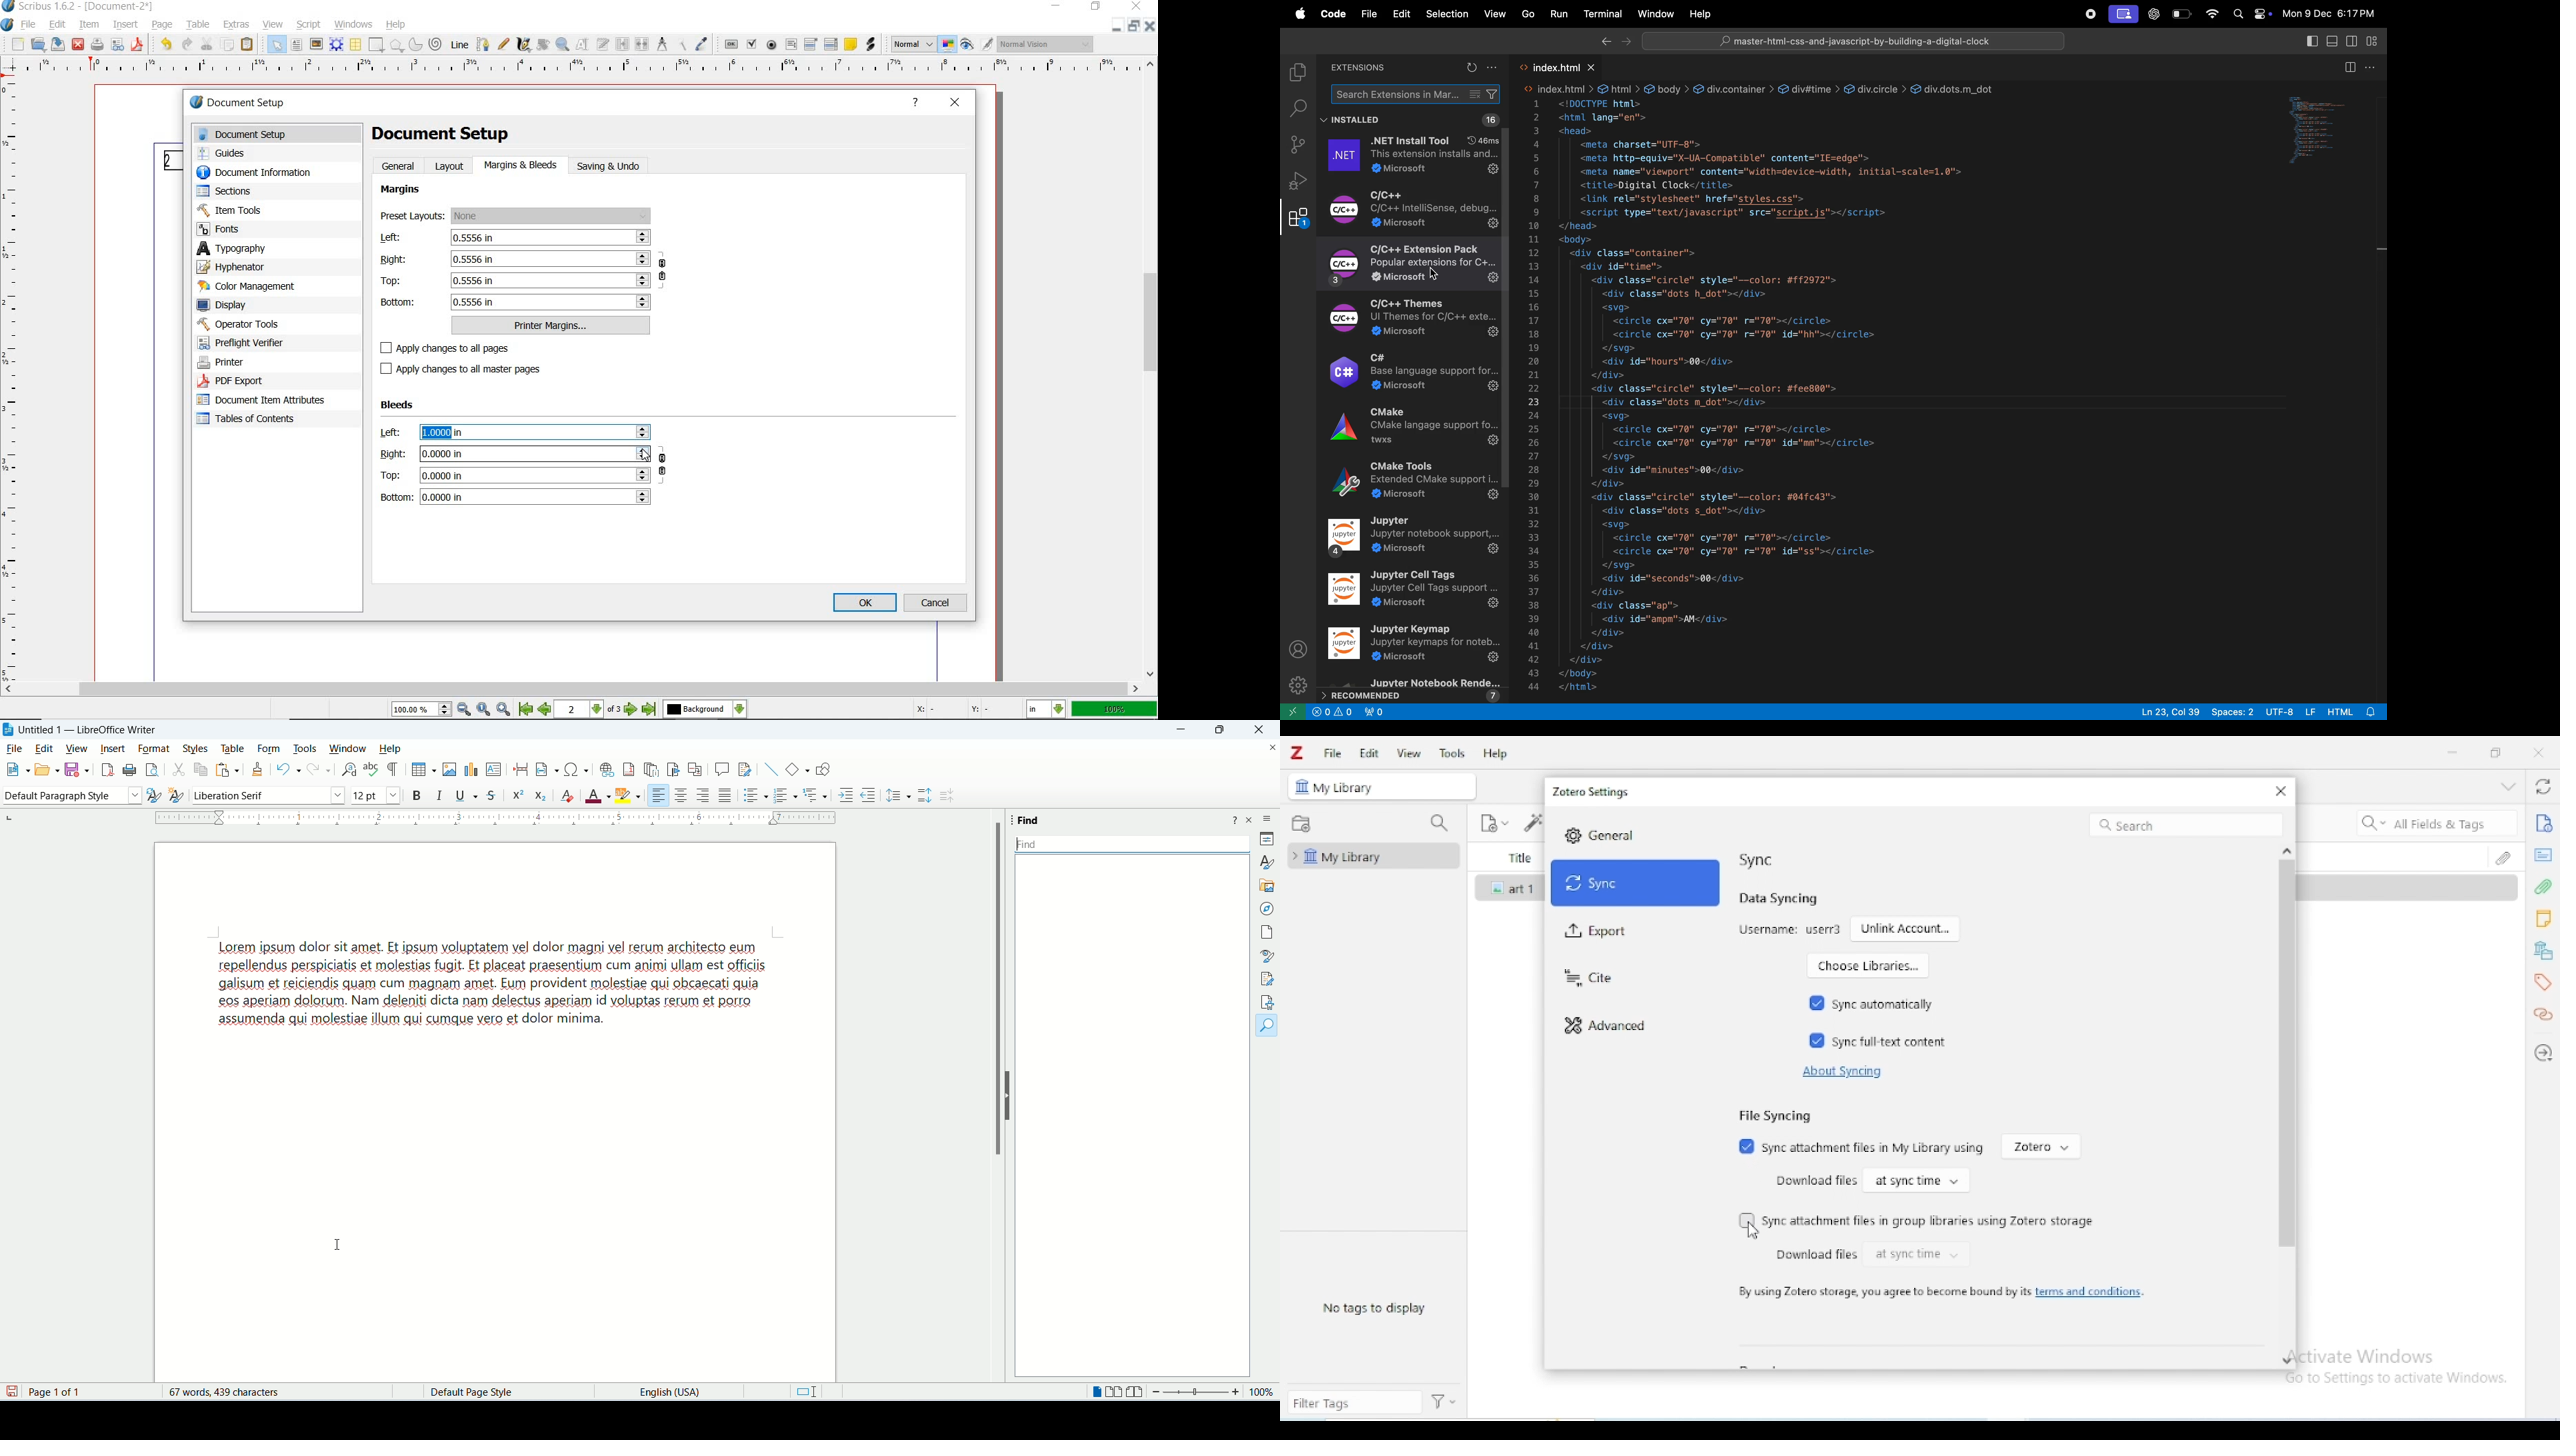  What do you see at coordinates (1471, 68) in the screenshot?
I see `refresh` at bounding box center [1471, 68].